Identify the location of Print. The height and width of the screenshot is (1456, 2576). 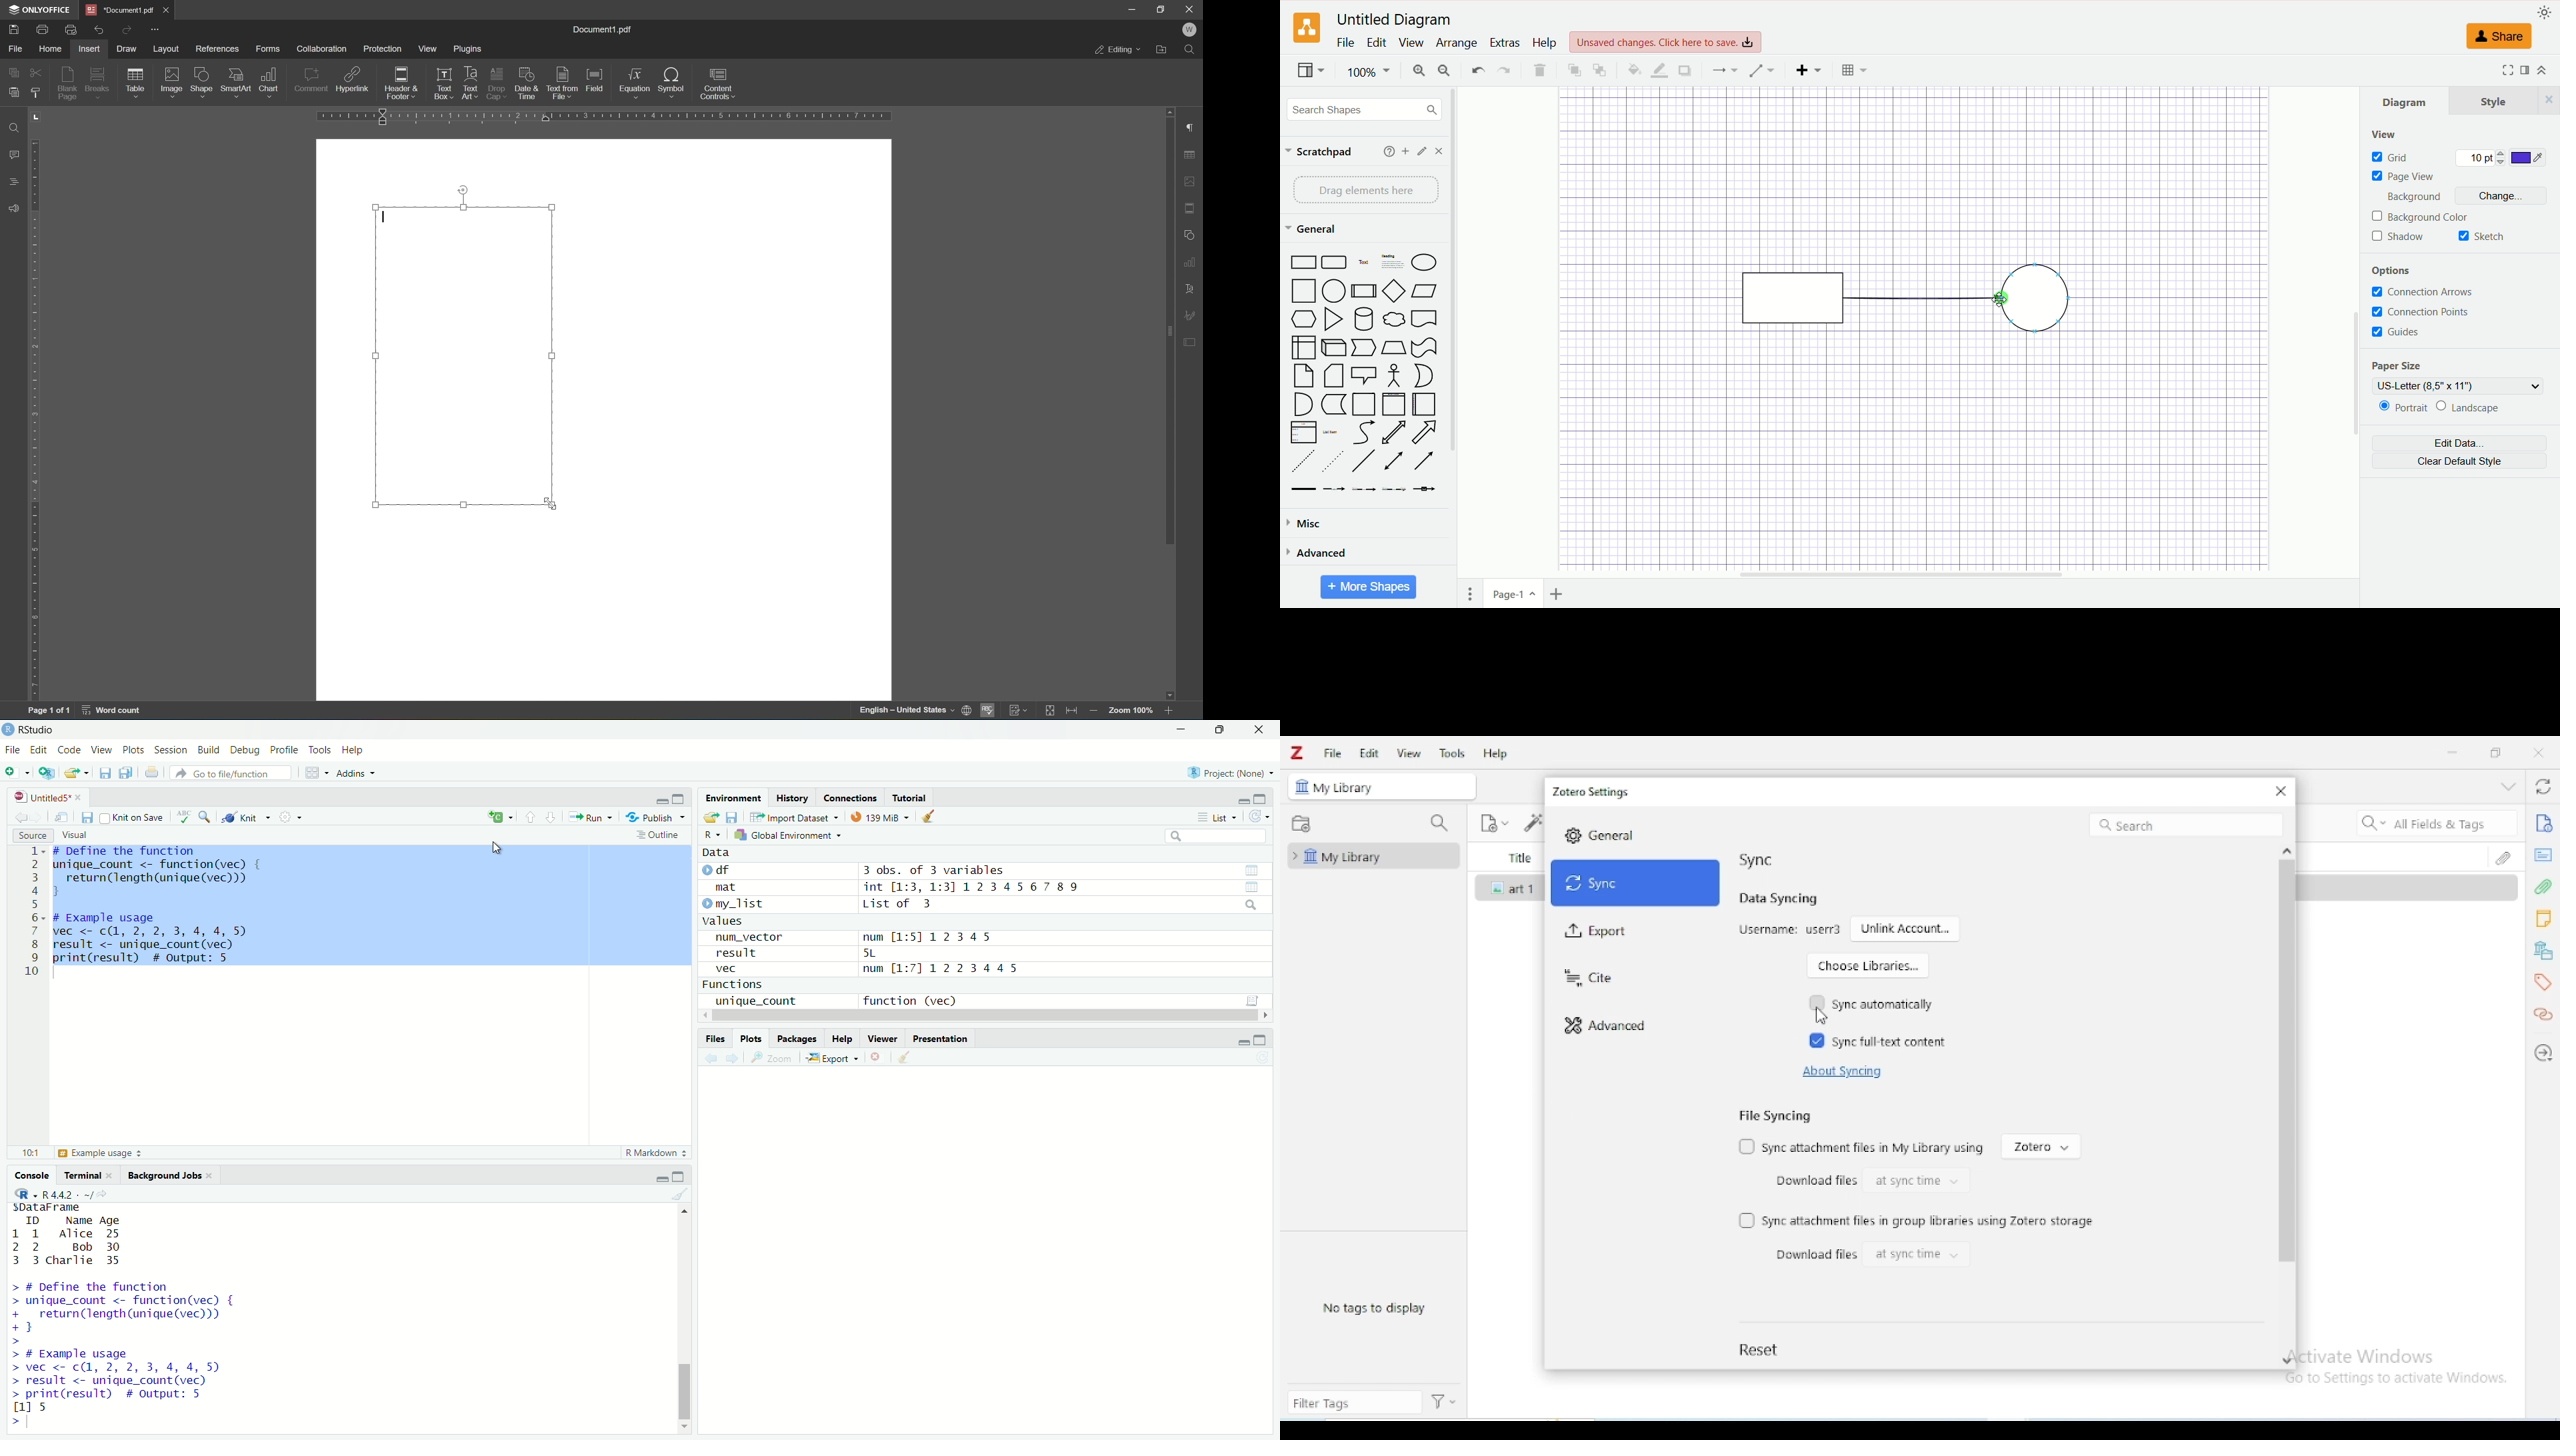
(43, 30).